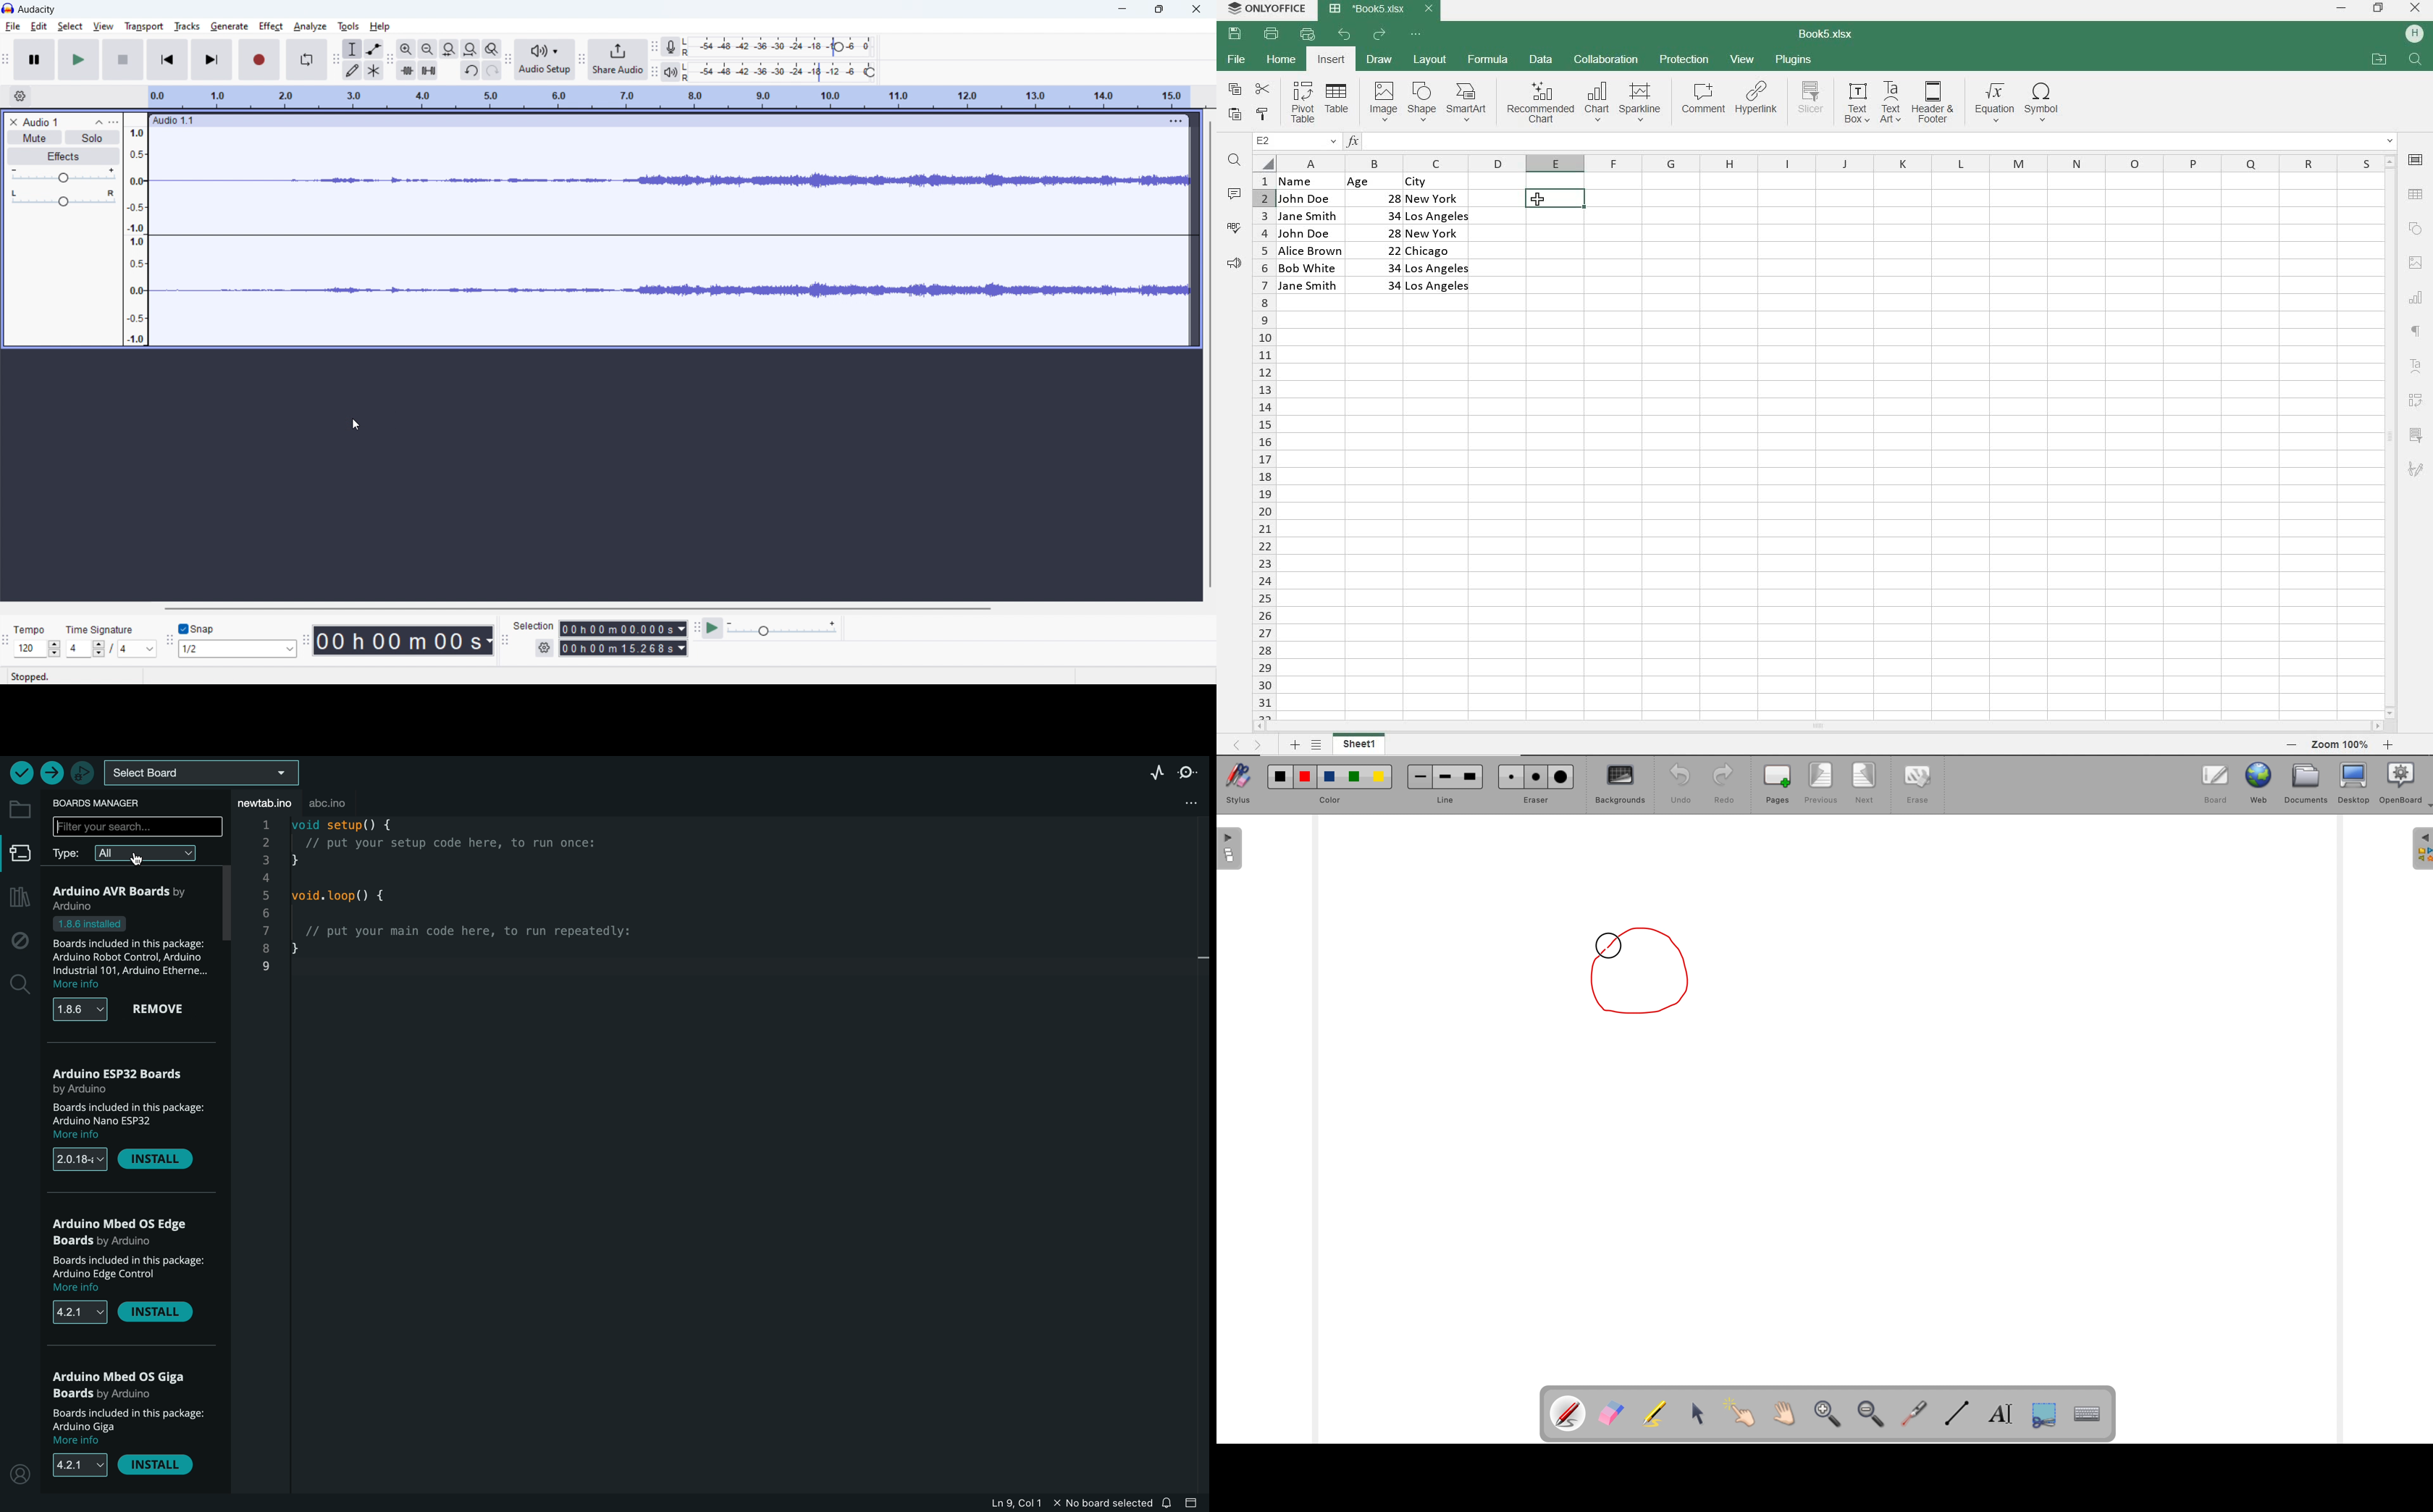 The image size is (2436, 1512). What do you see at coordinates (1306, 233) in the screenshot?
I see `John Doe` at bounding box center [1306, 233].